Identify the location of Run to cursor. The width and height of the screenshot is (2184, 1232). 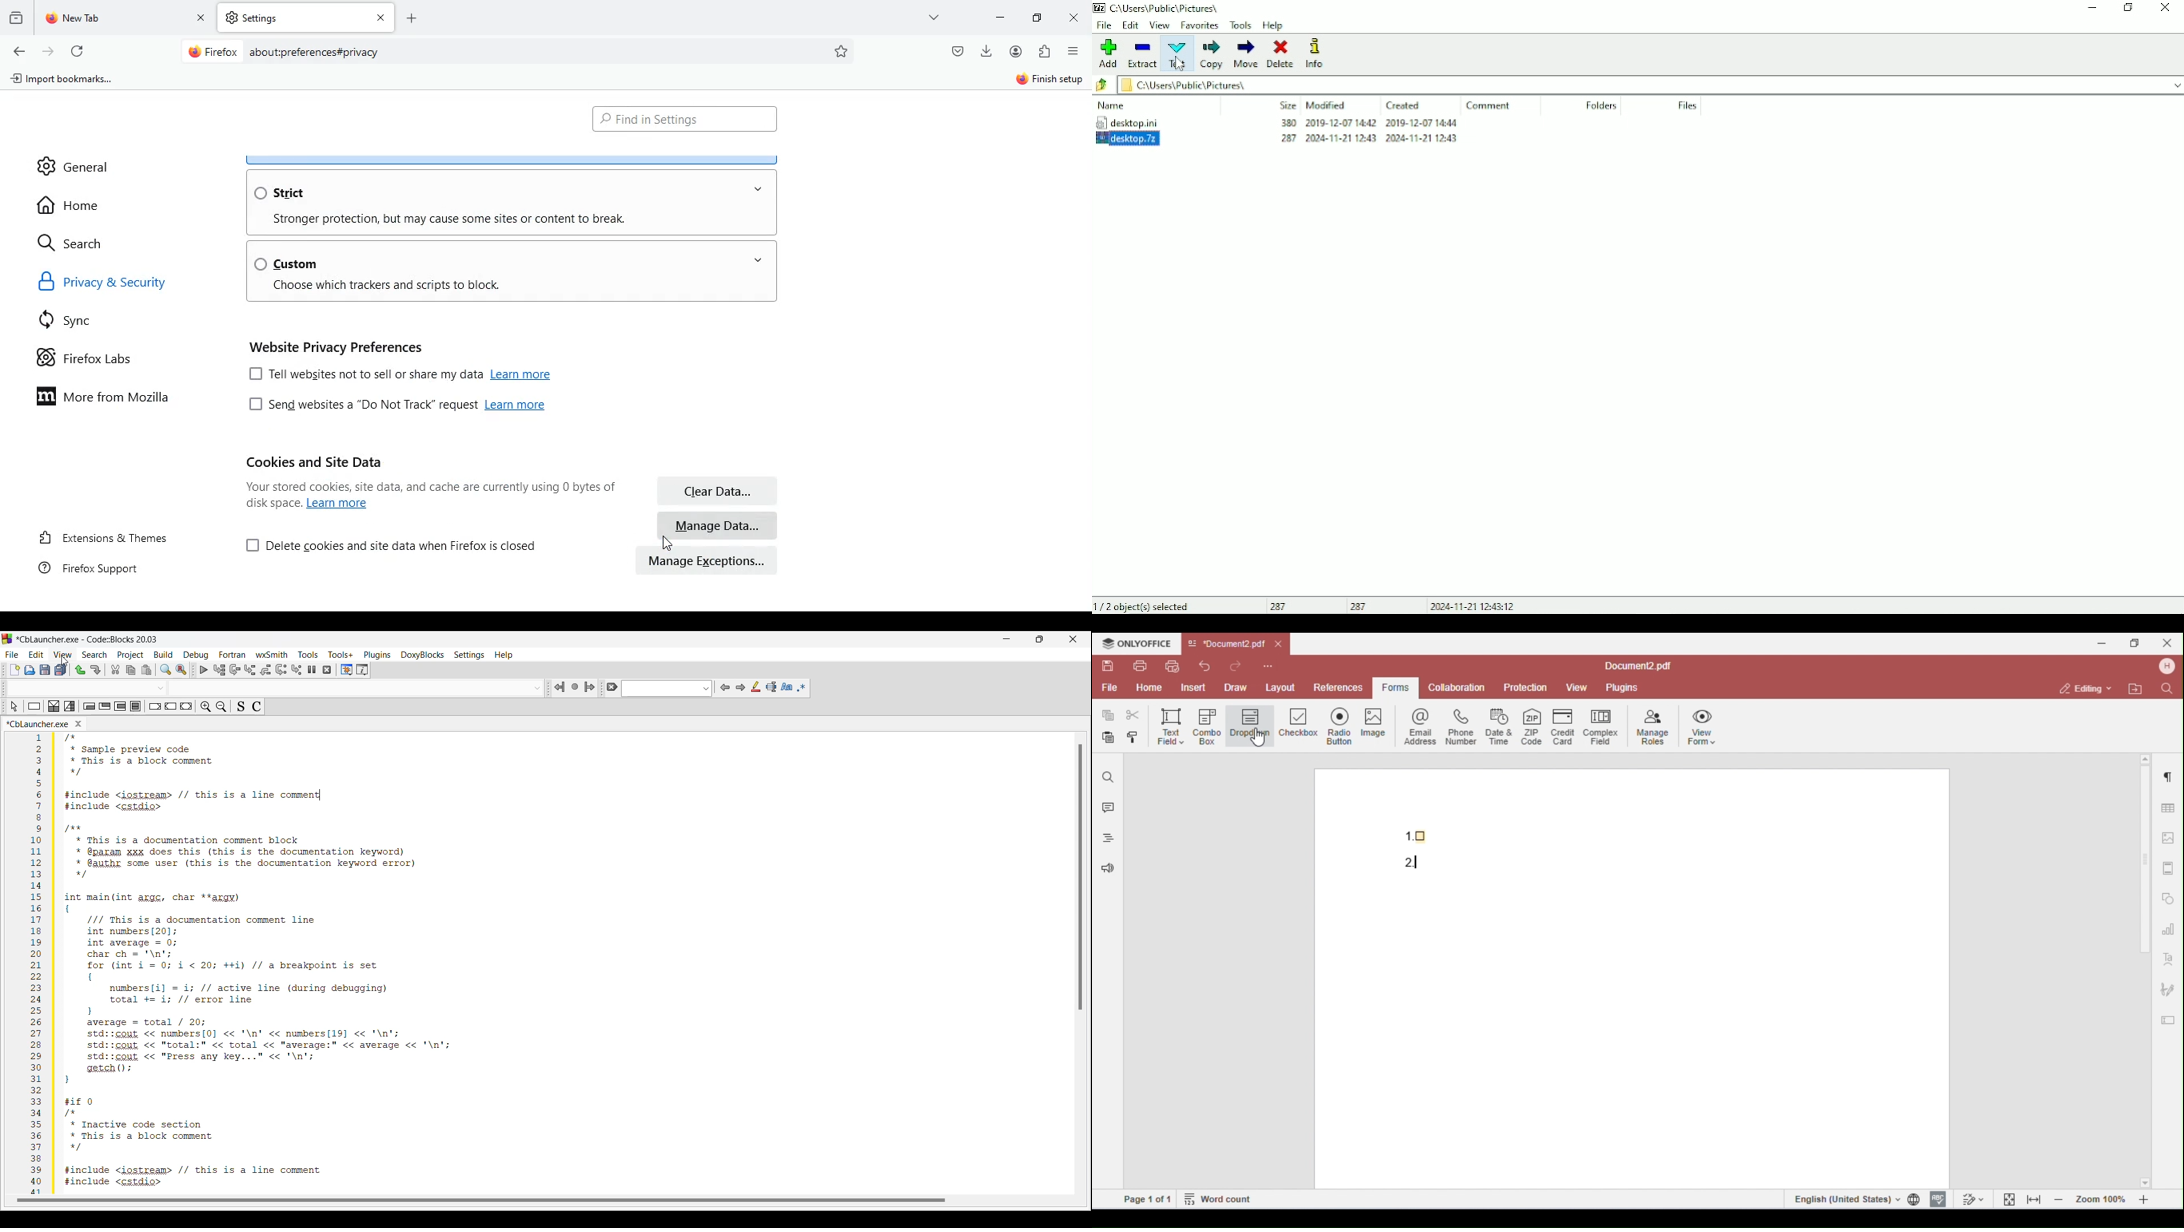
(219, 670).